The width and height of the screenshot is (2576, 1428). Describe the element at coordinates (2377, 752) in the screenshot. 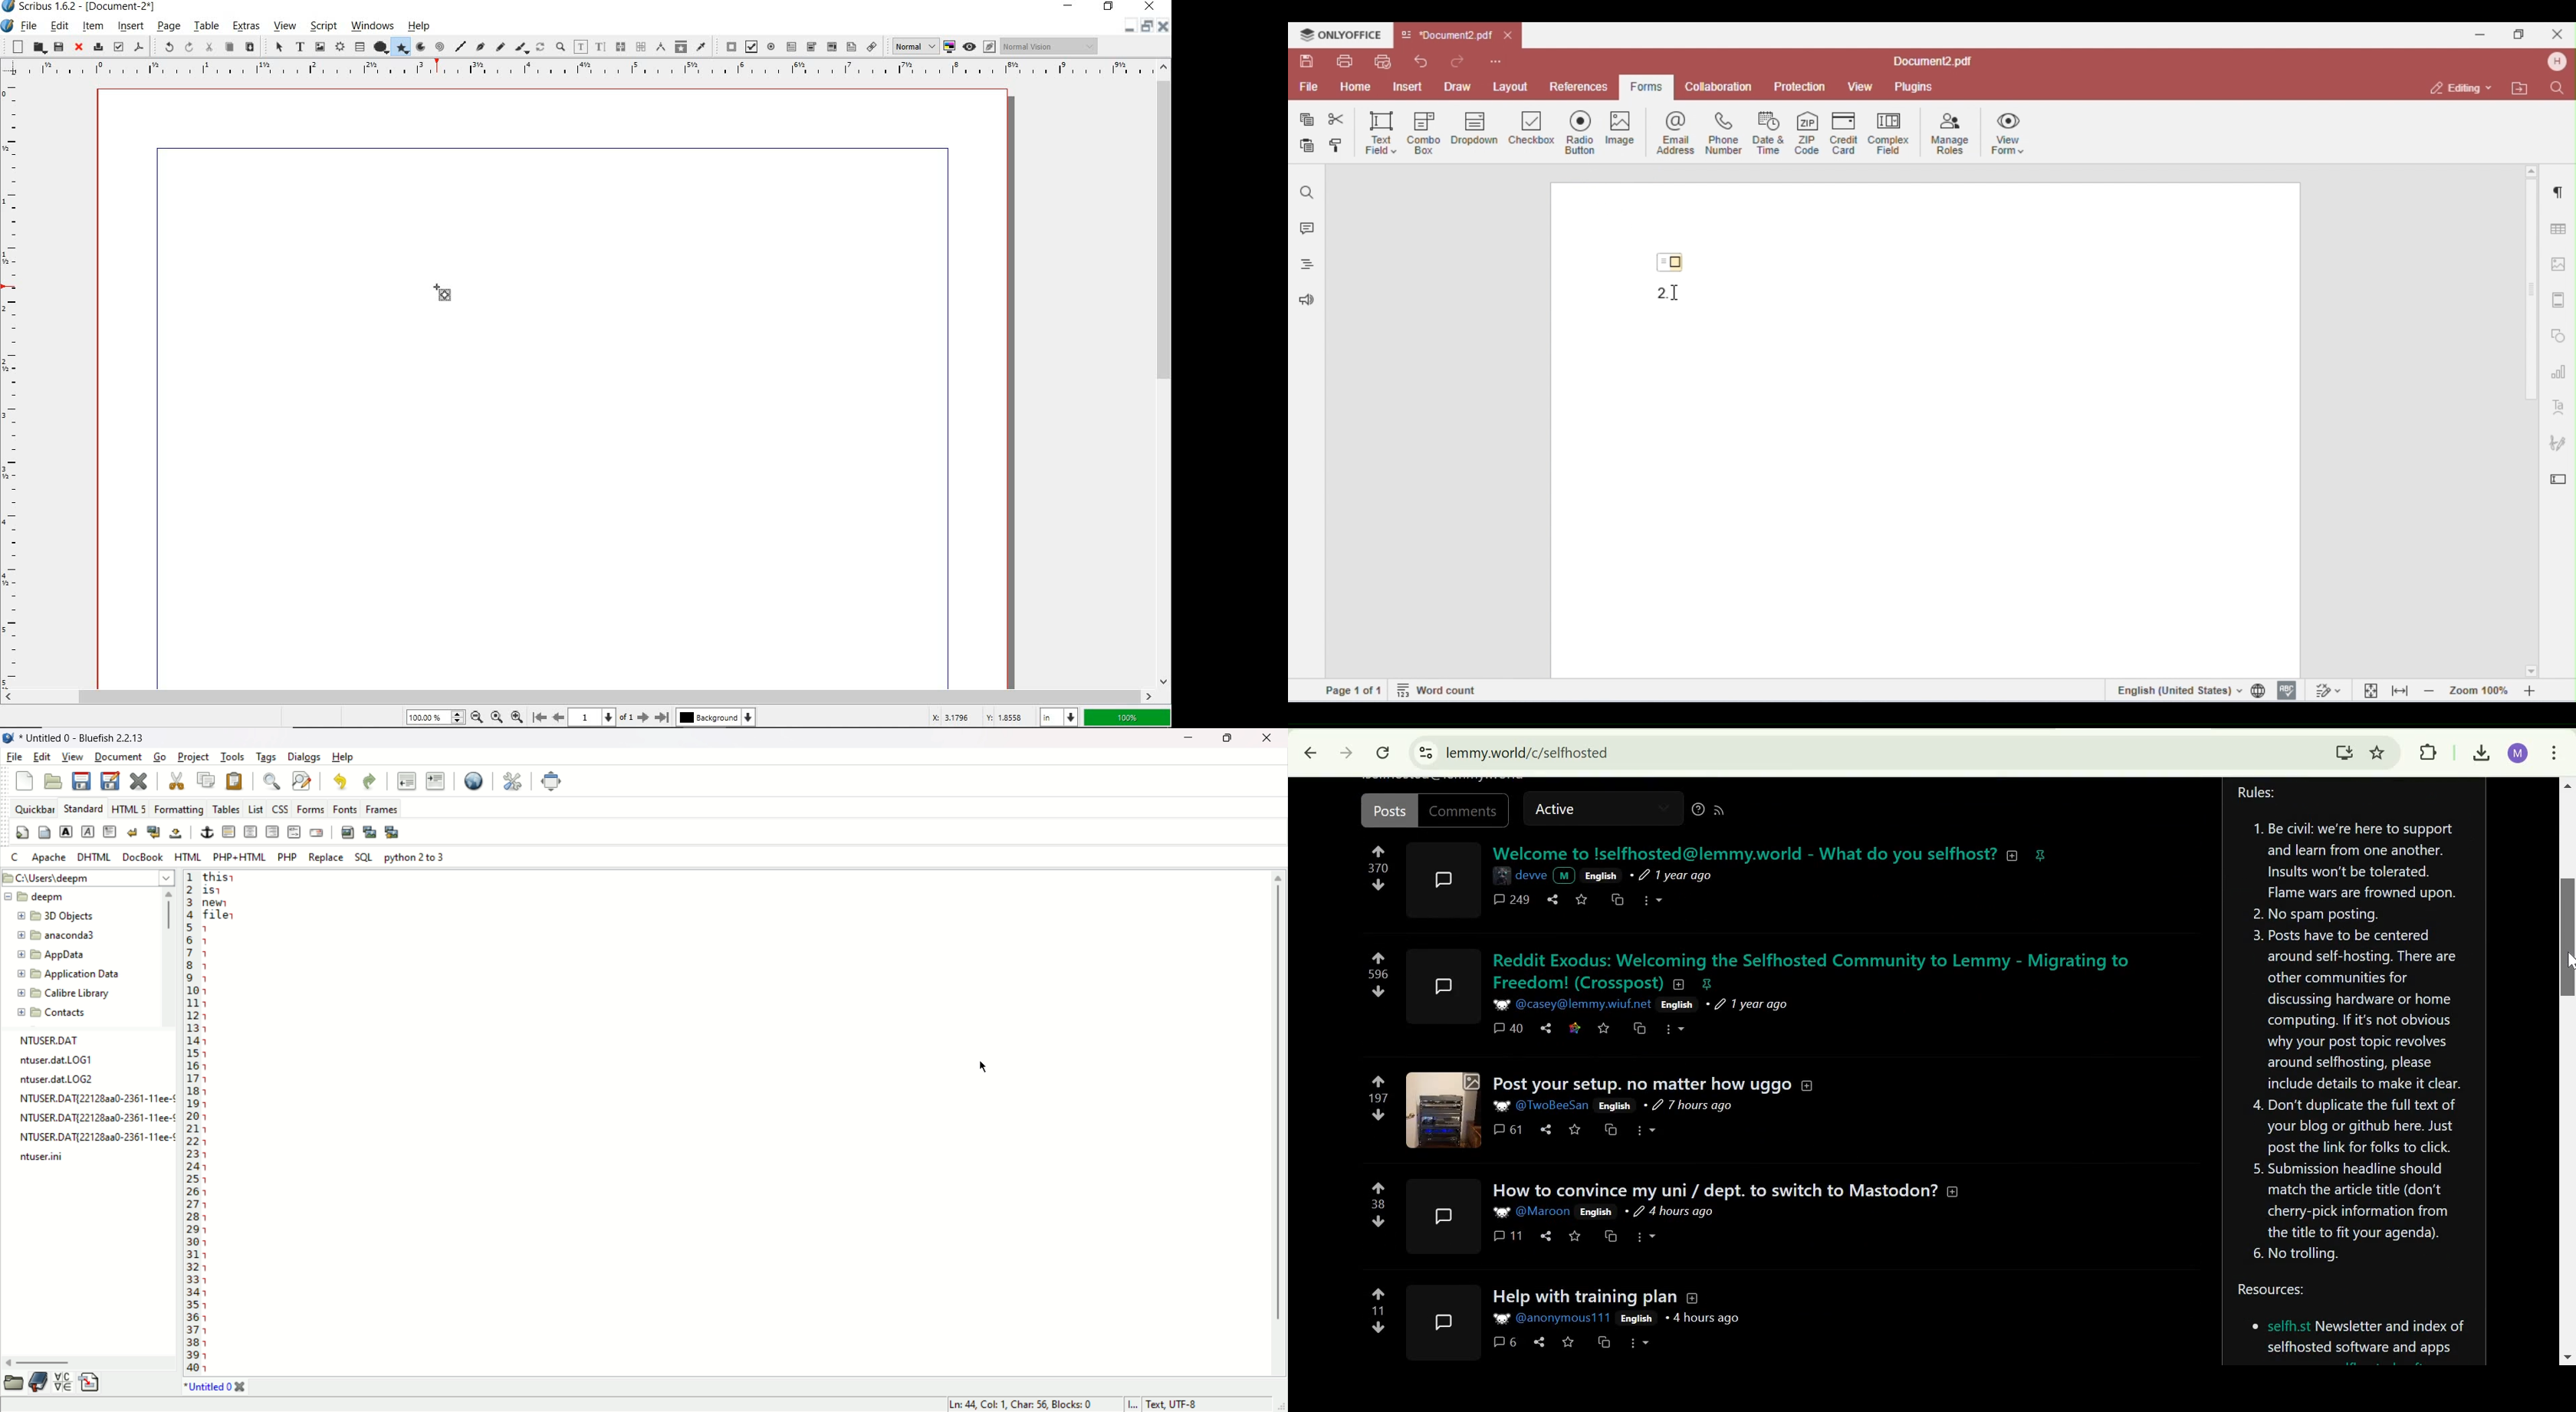

I see `Bookmark this tab` at that location.